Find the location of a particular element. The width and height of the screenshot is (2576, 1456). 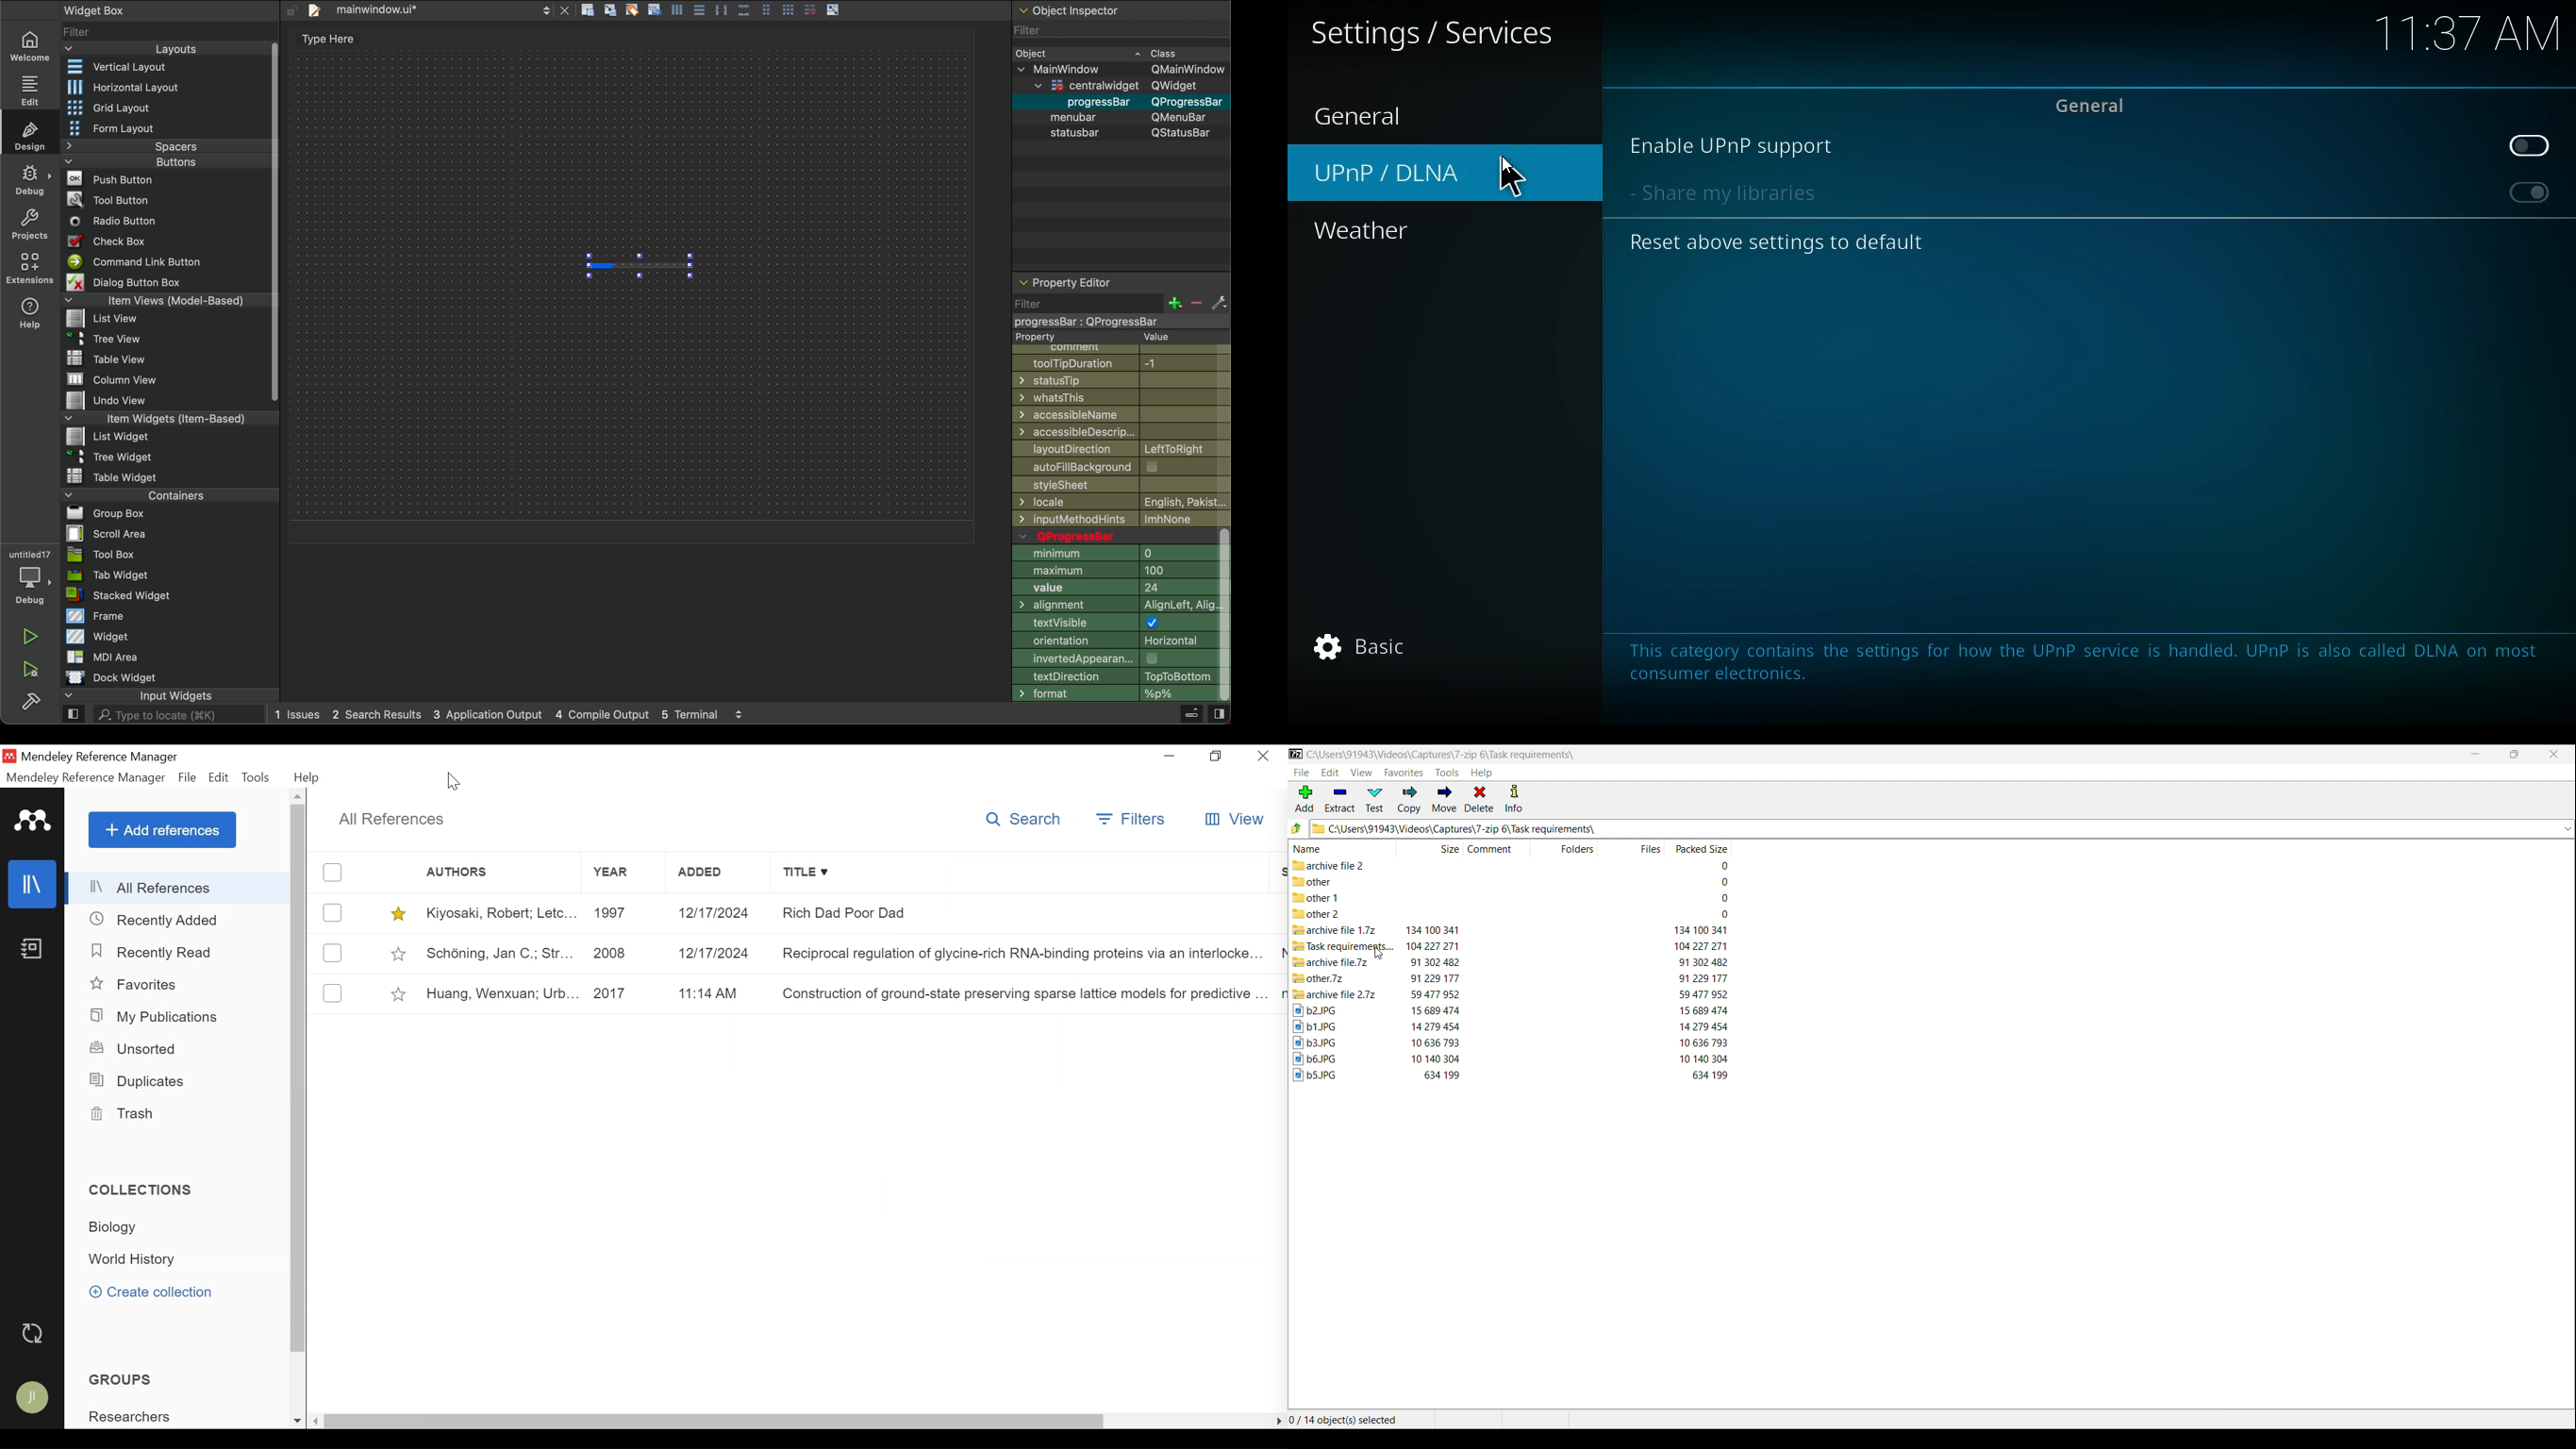

Close is located at coordinates (1263, 756).